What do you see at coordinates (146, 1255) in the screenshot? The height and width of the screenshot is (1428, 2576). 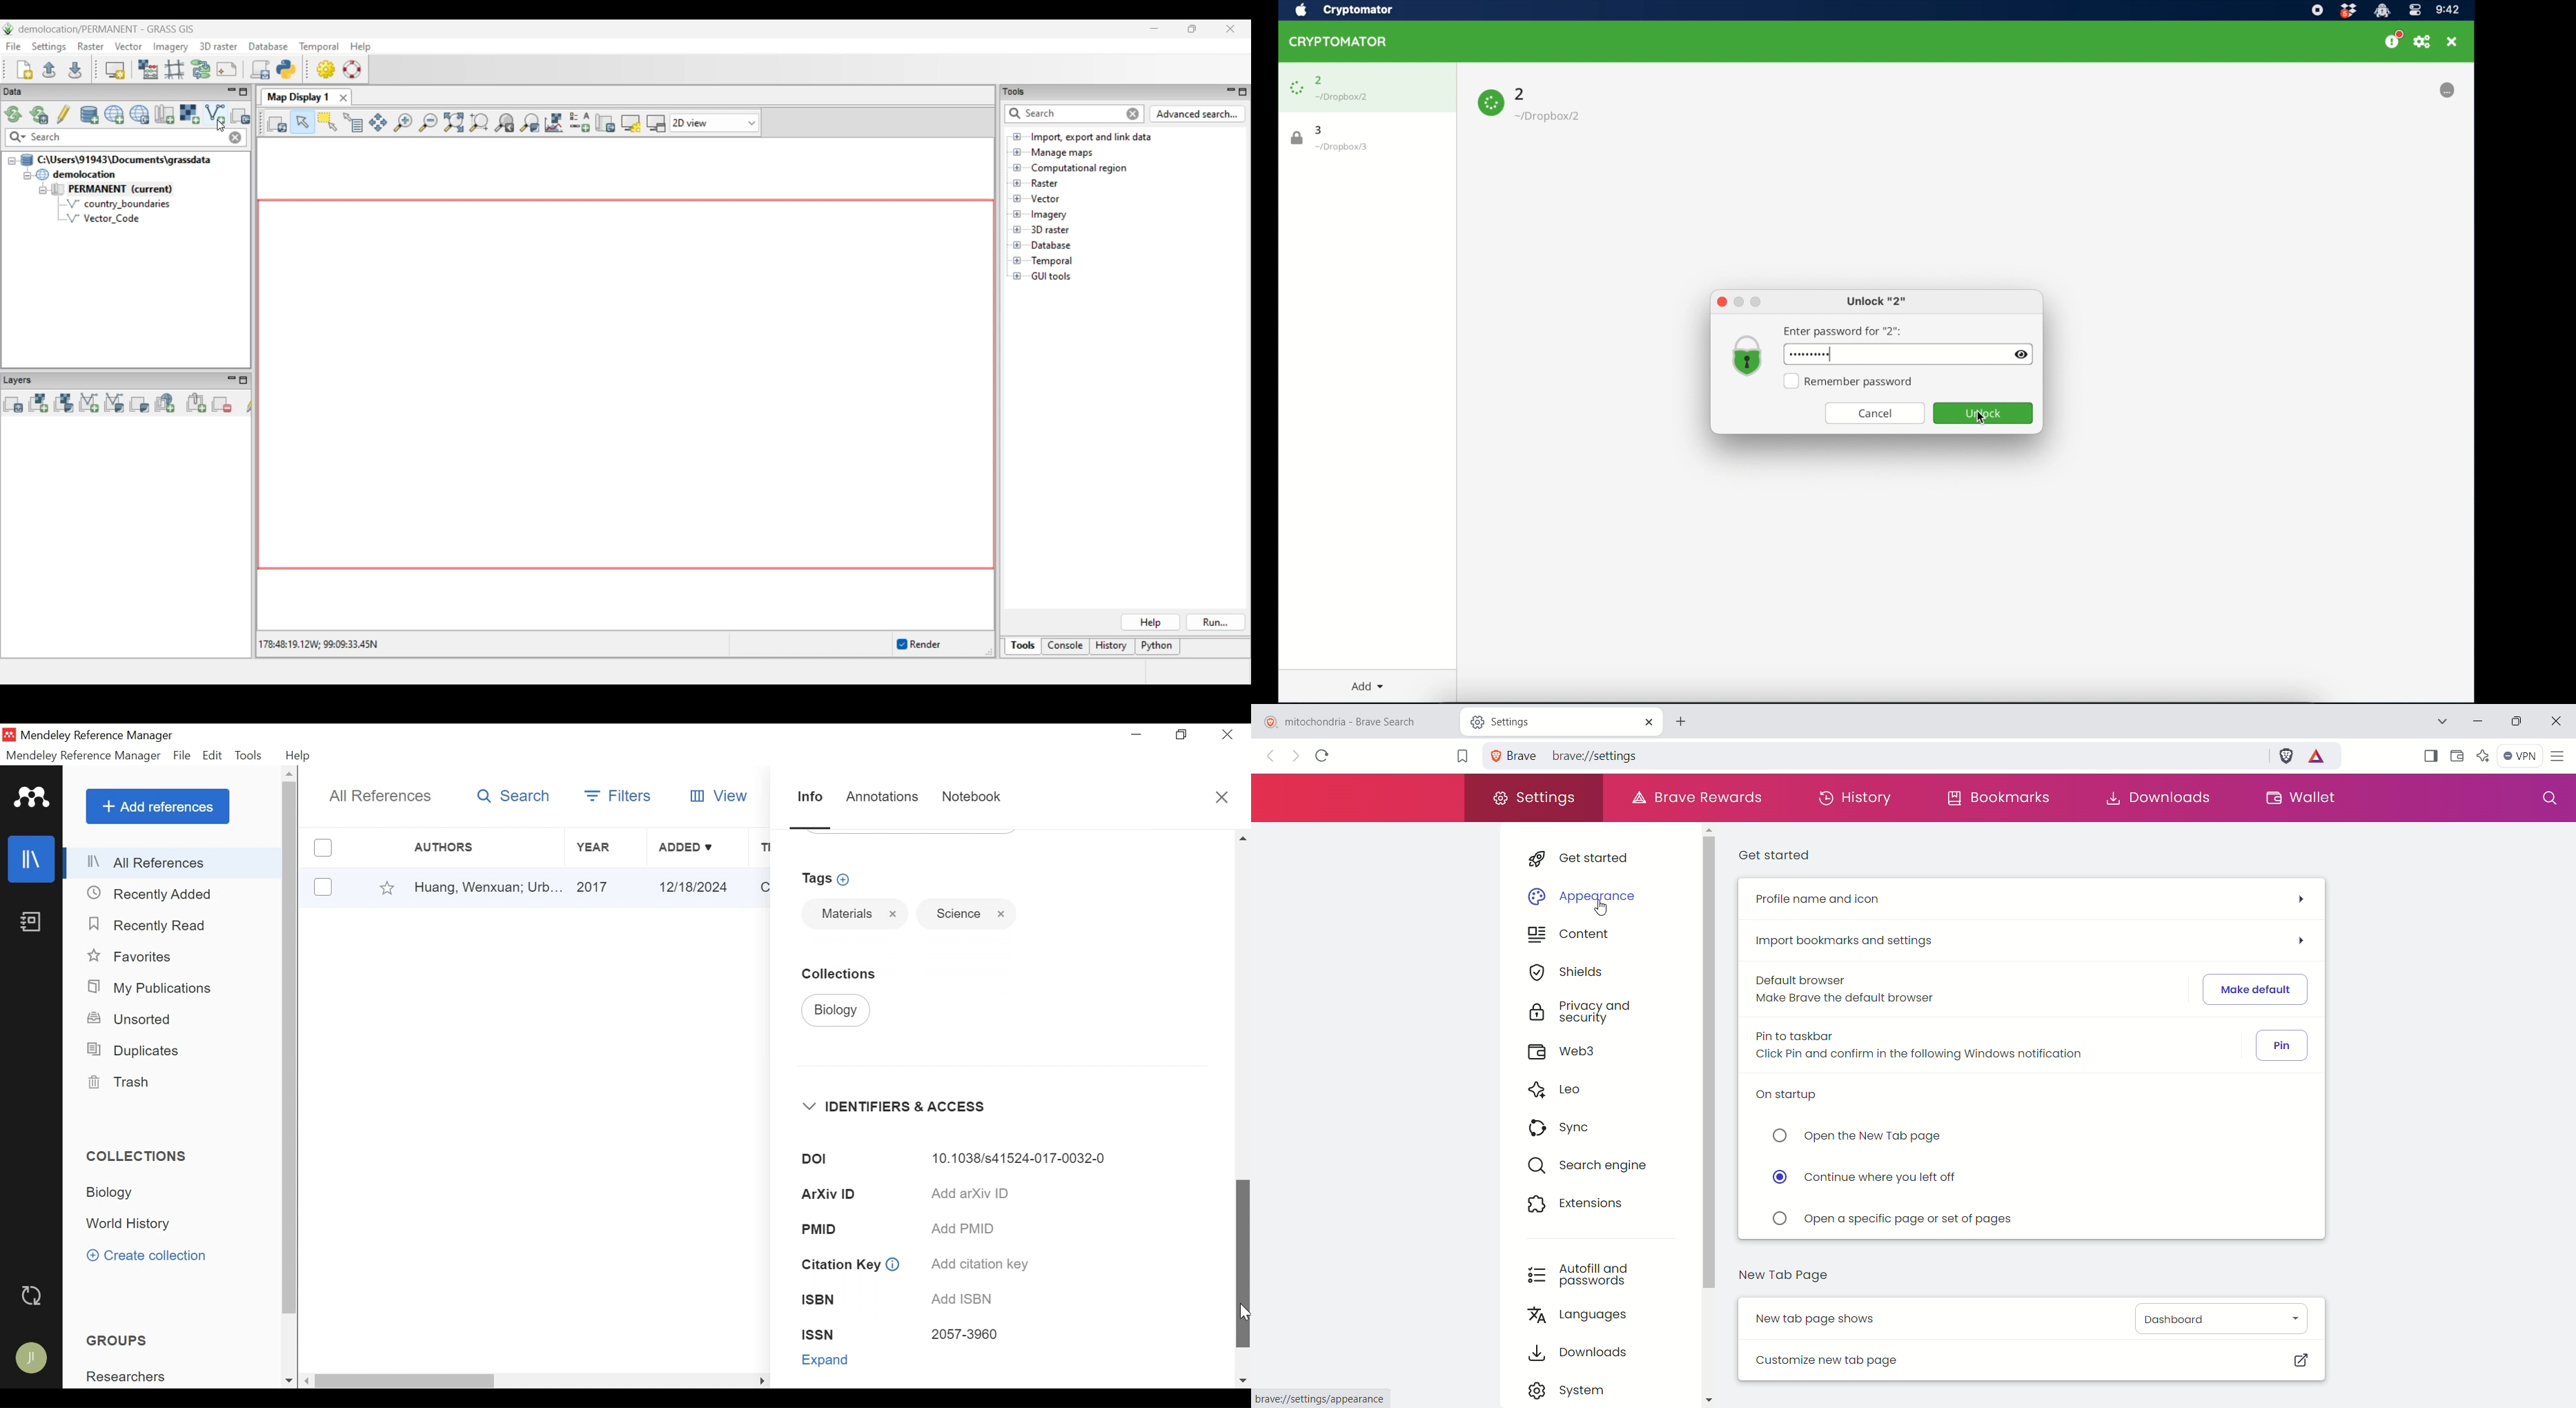 I see `Create Collection` at bounding box center [146, 1255].